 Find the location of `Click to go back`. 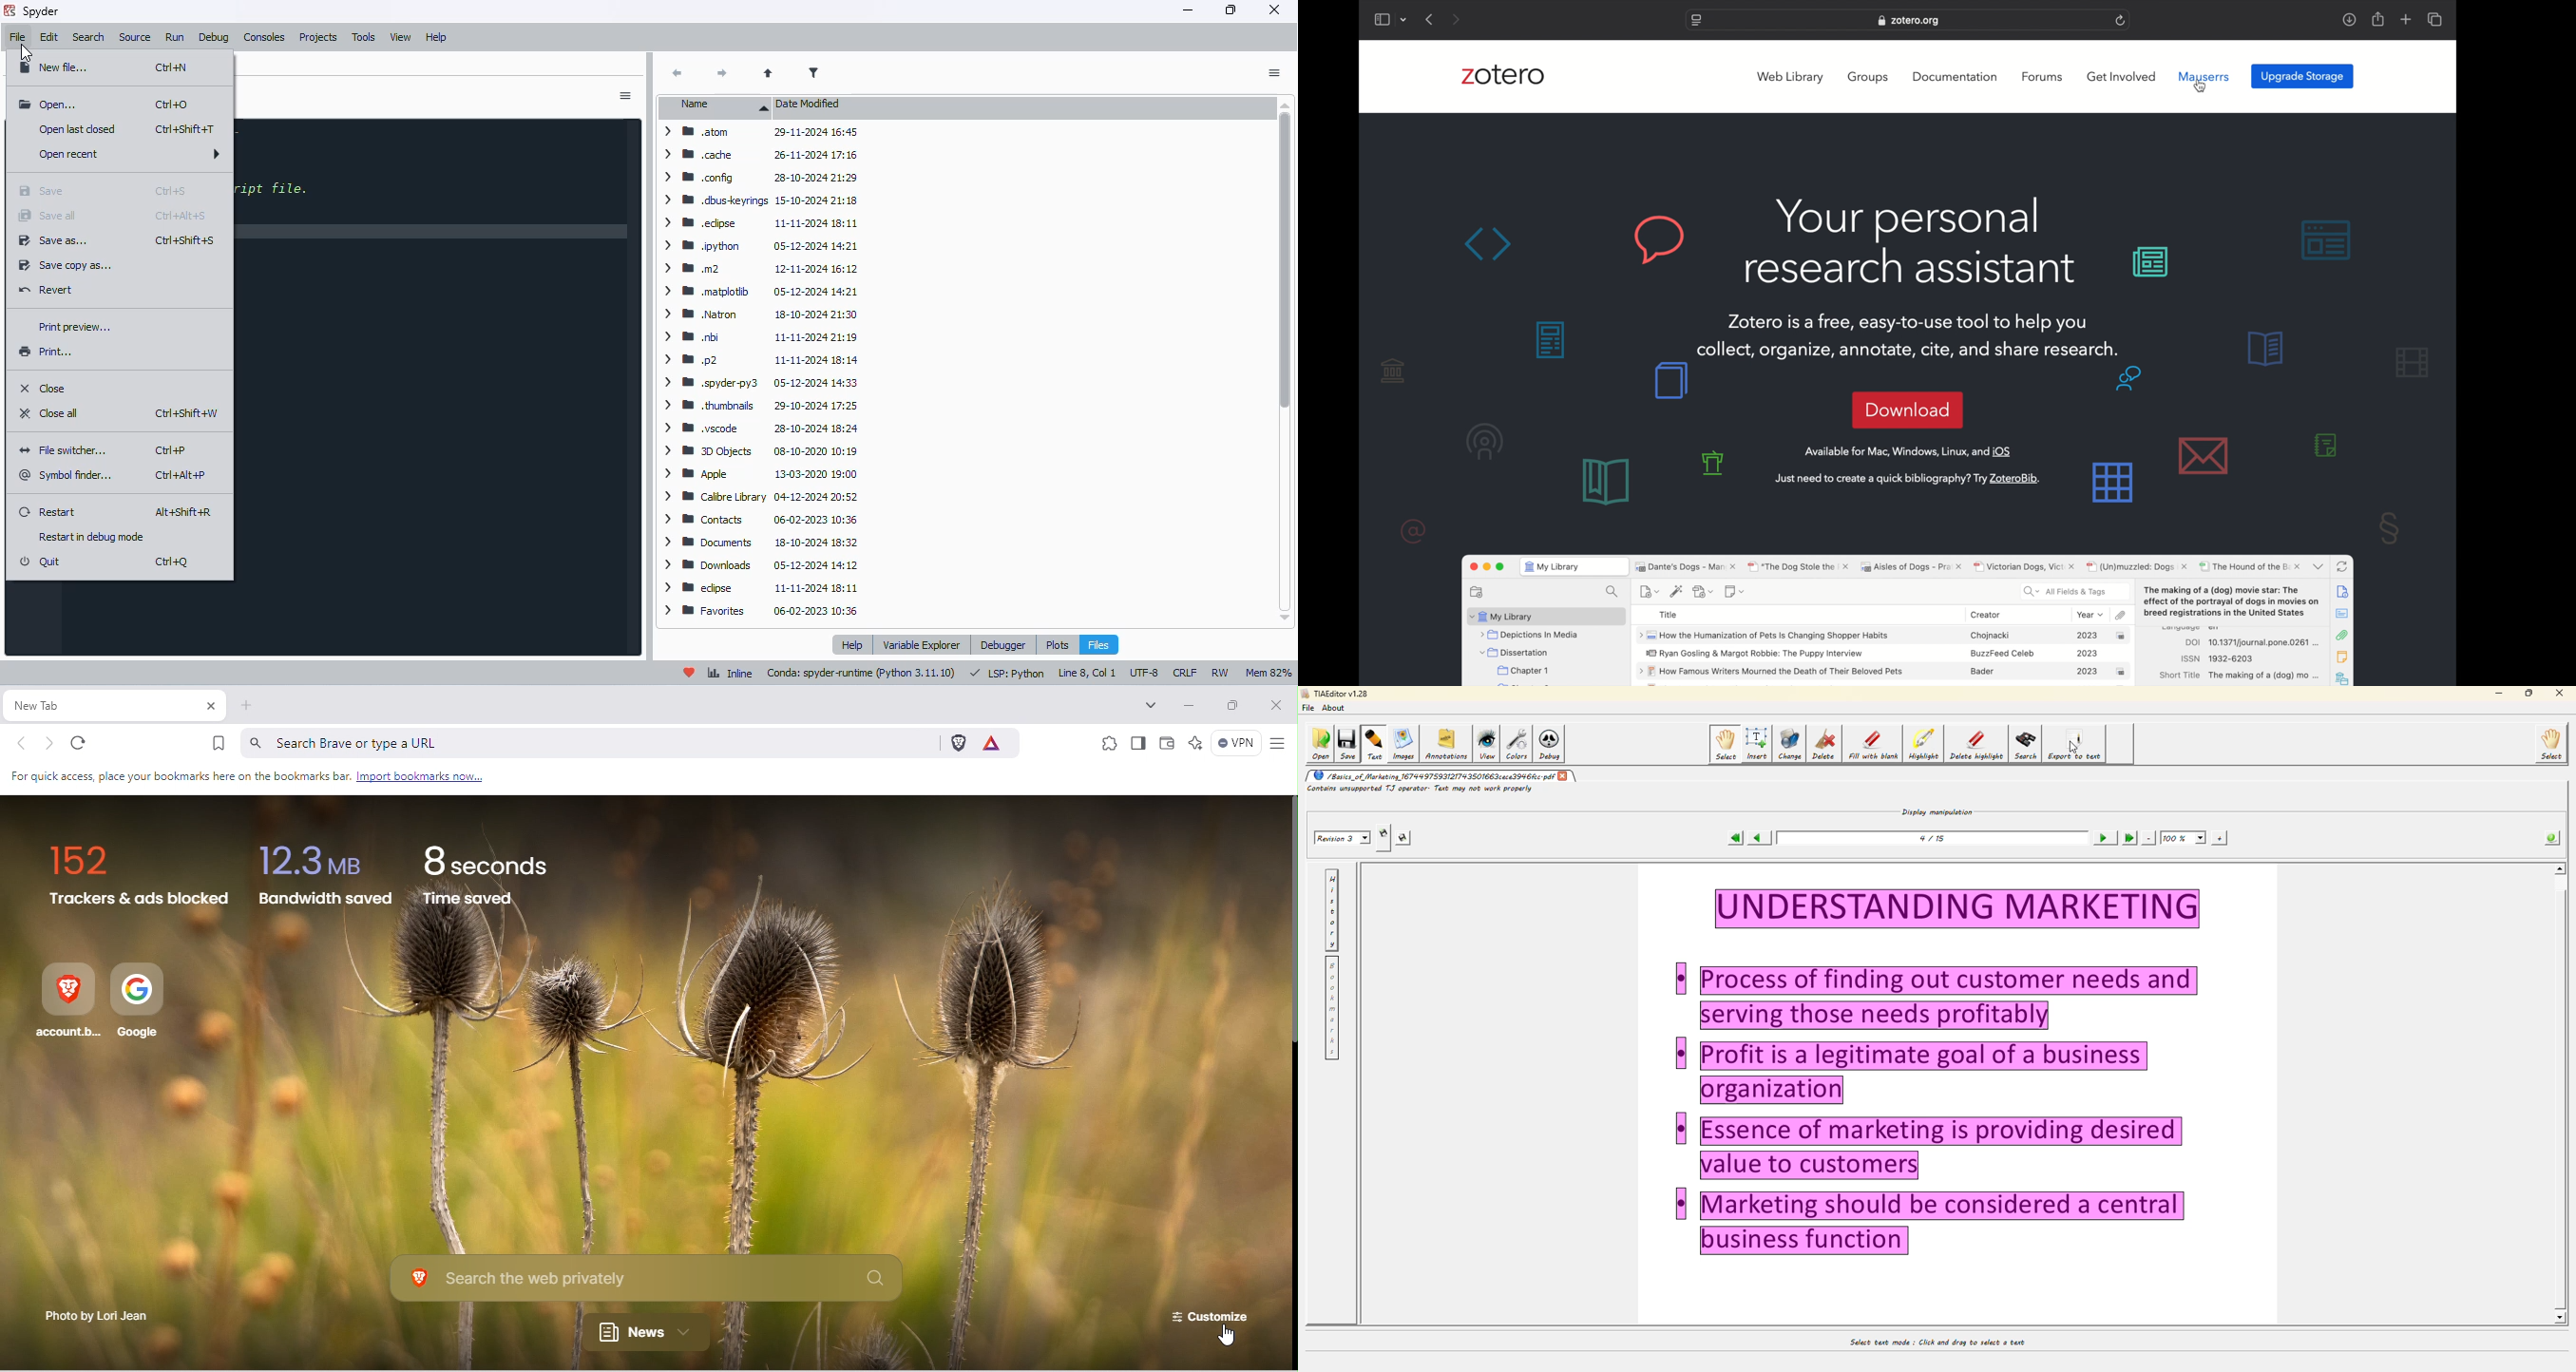

Click to go back is located at coordinates (22, 745).